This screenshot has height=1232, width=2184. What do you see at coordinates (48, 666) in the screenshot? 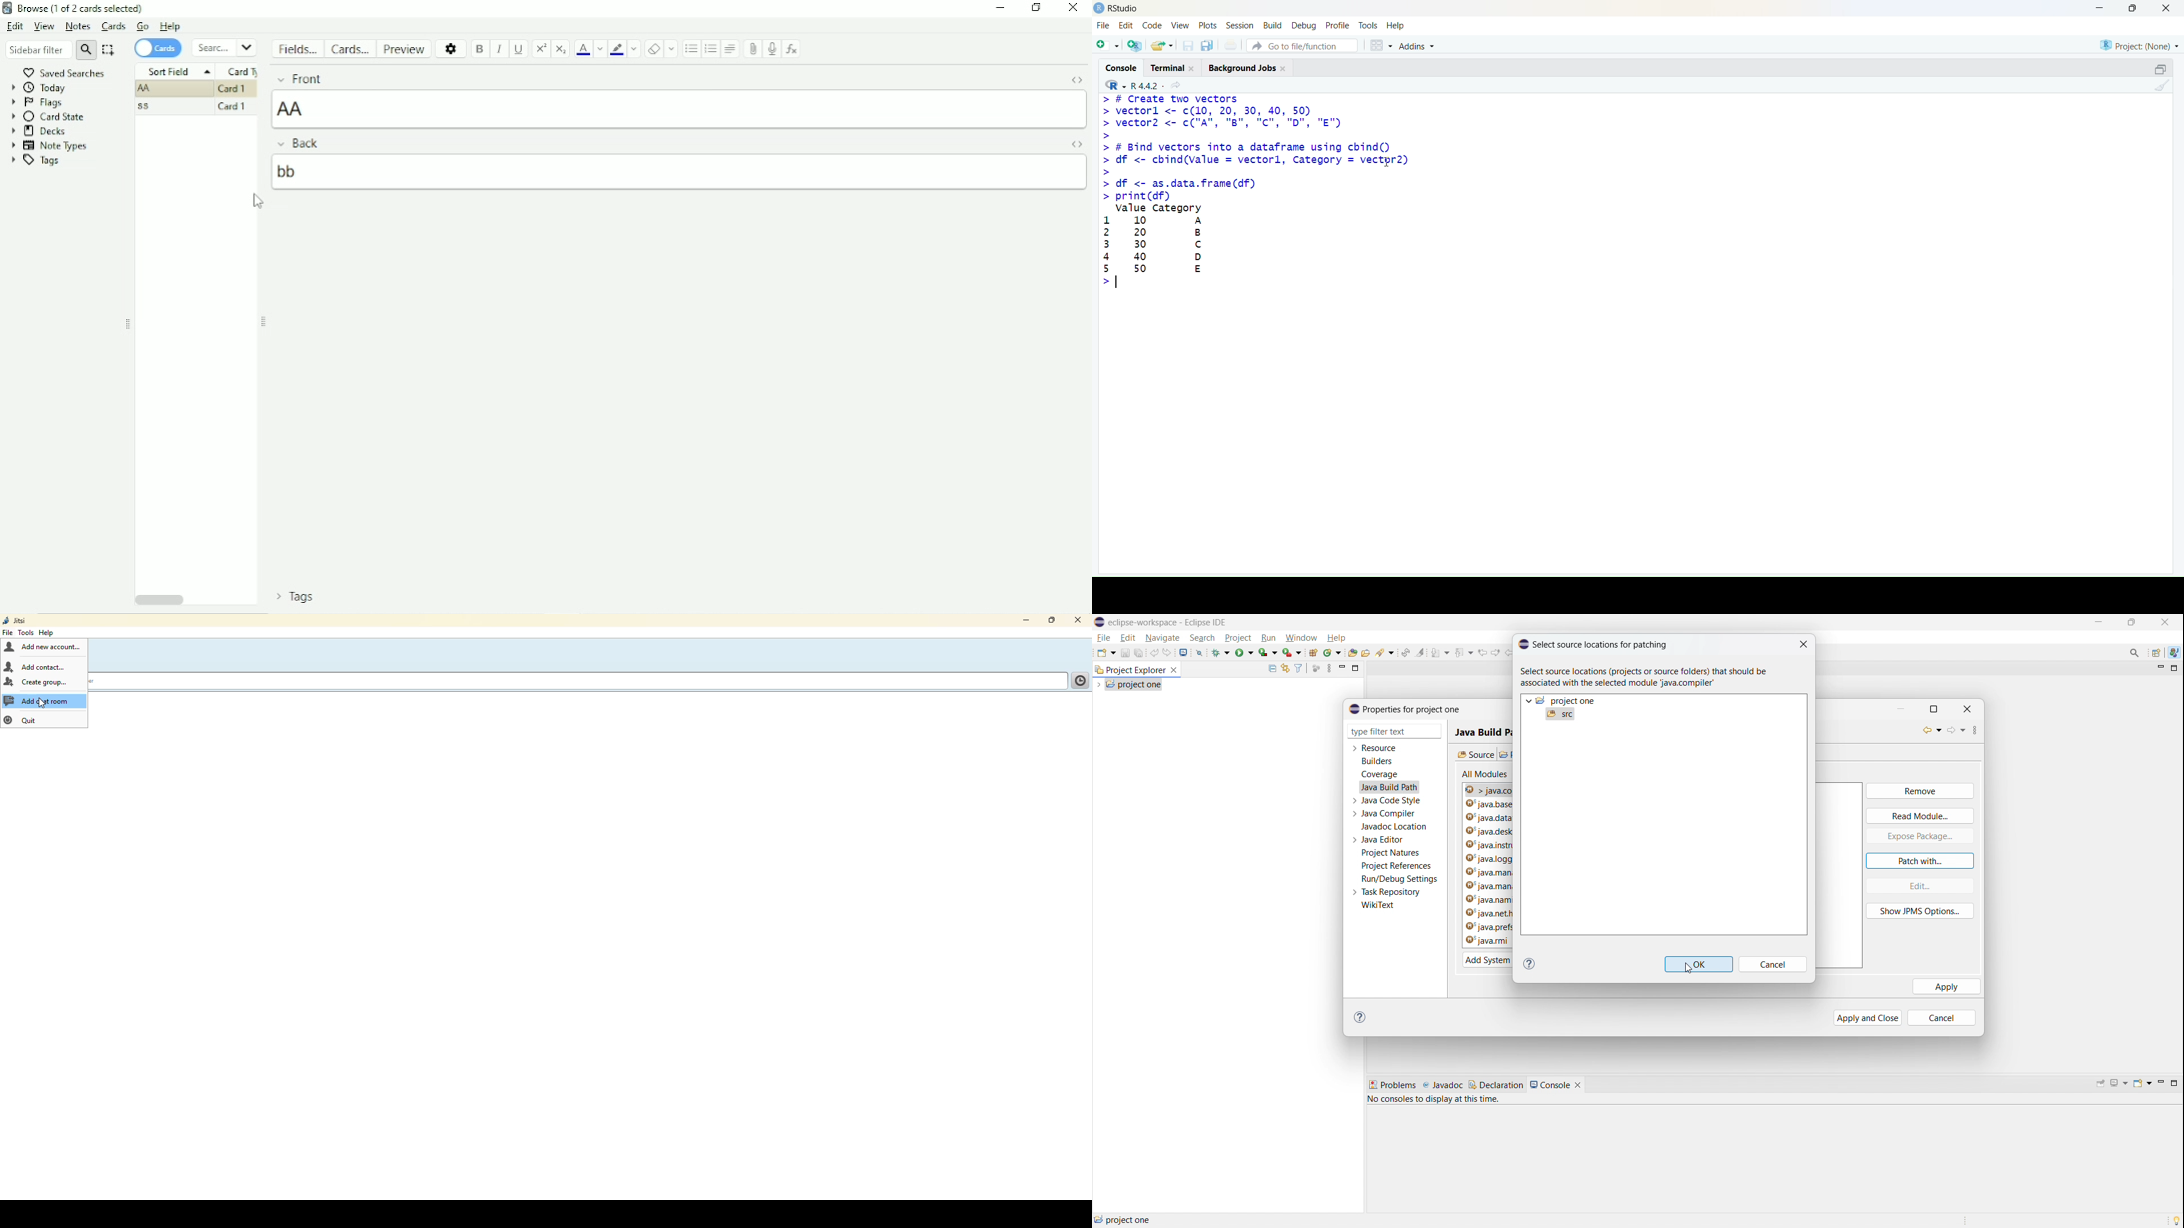
I see `add contact` at bounding box center [48, 666].